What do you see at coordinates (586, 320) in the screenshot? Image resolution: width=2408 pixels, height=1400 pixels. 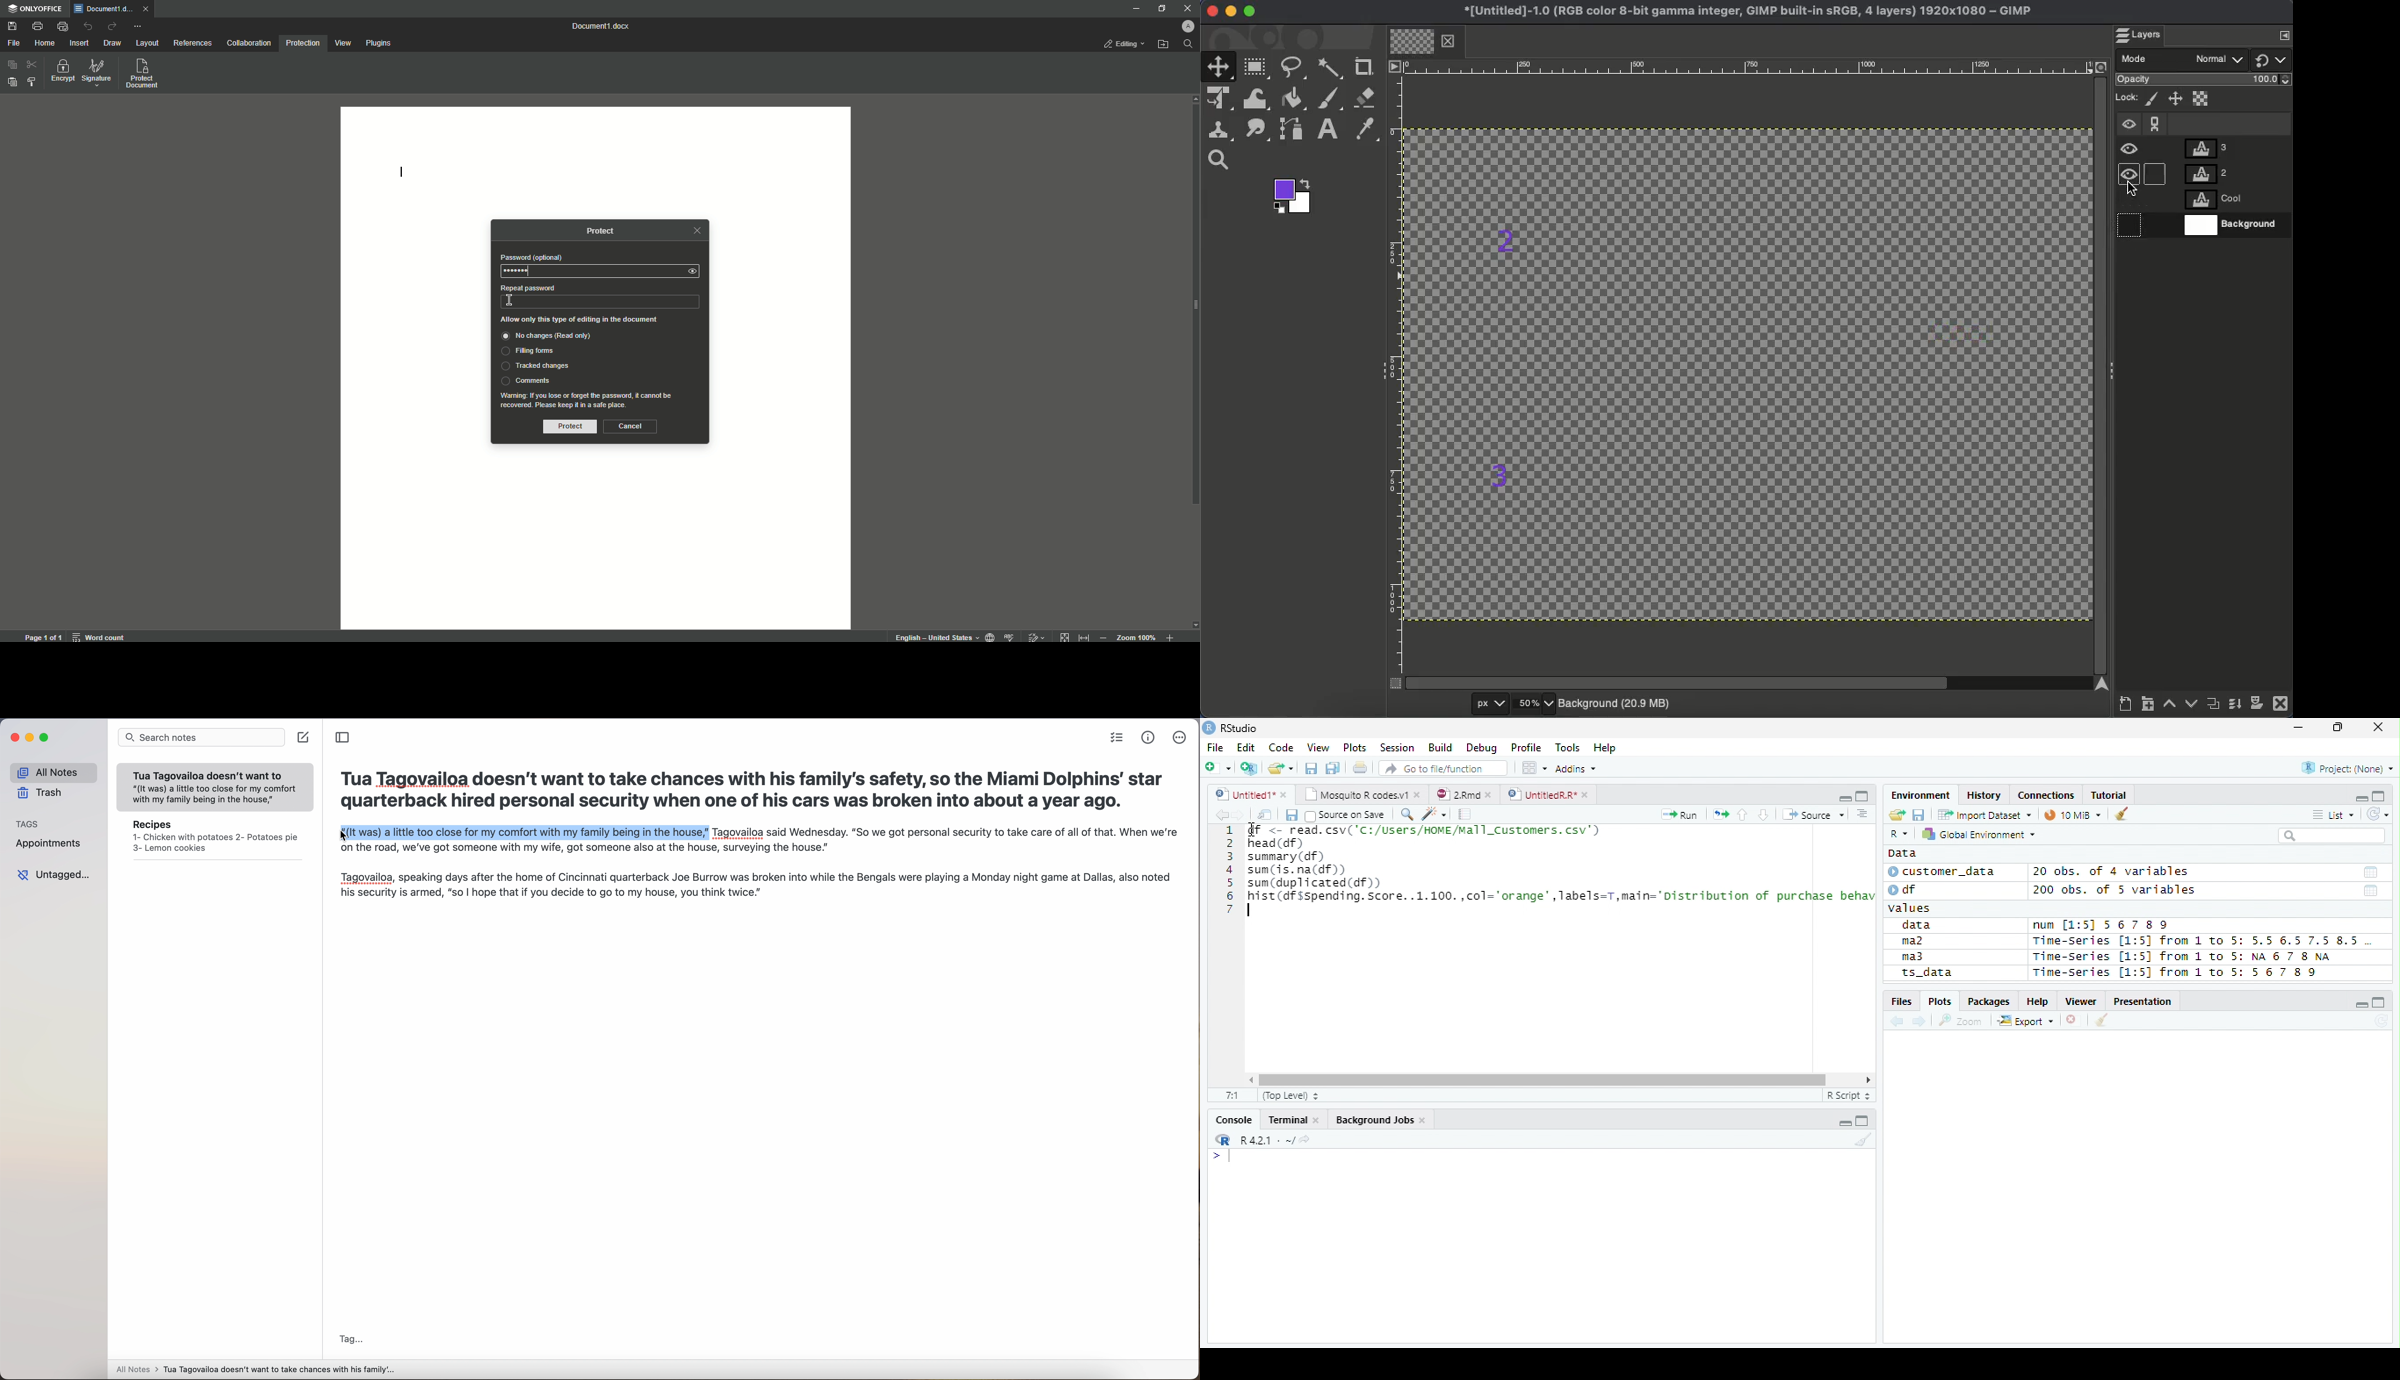 I see `Allow only this type of editing in the document` at bounding box center [586, 320].